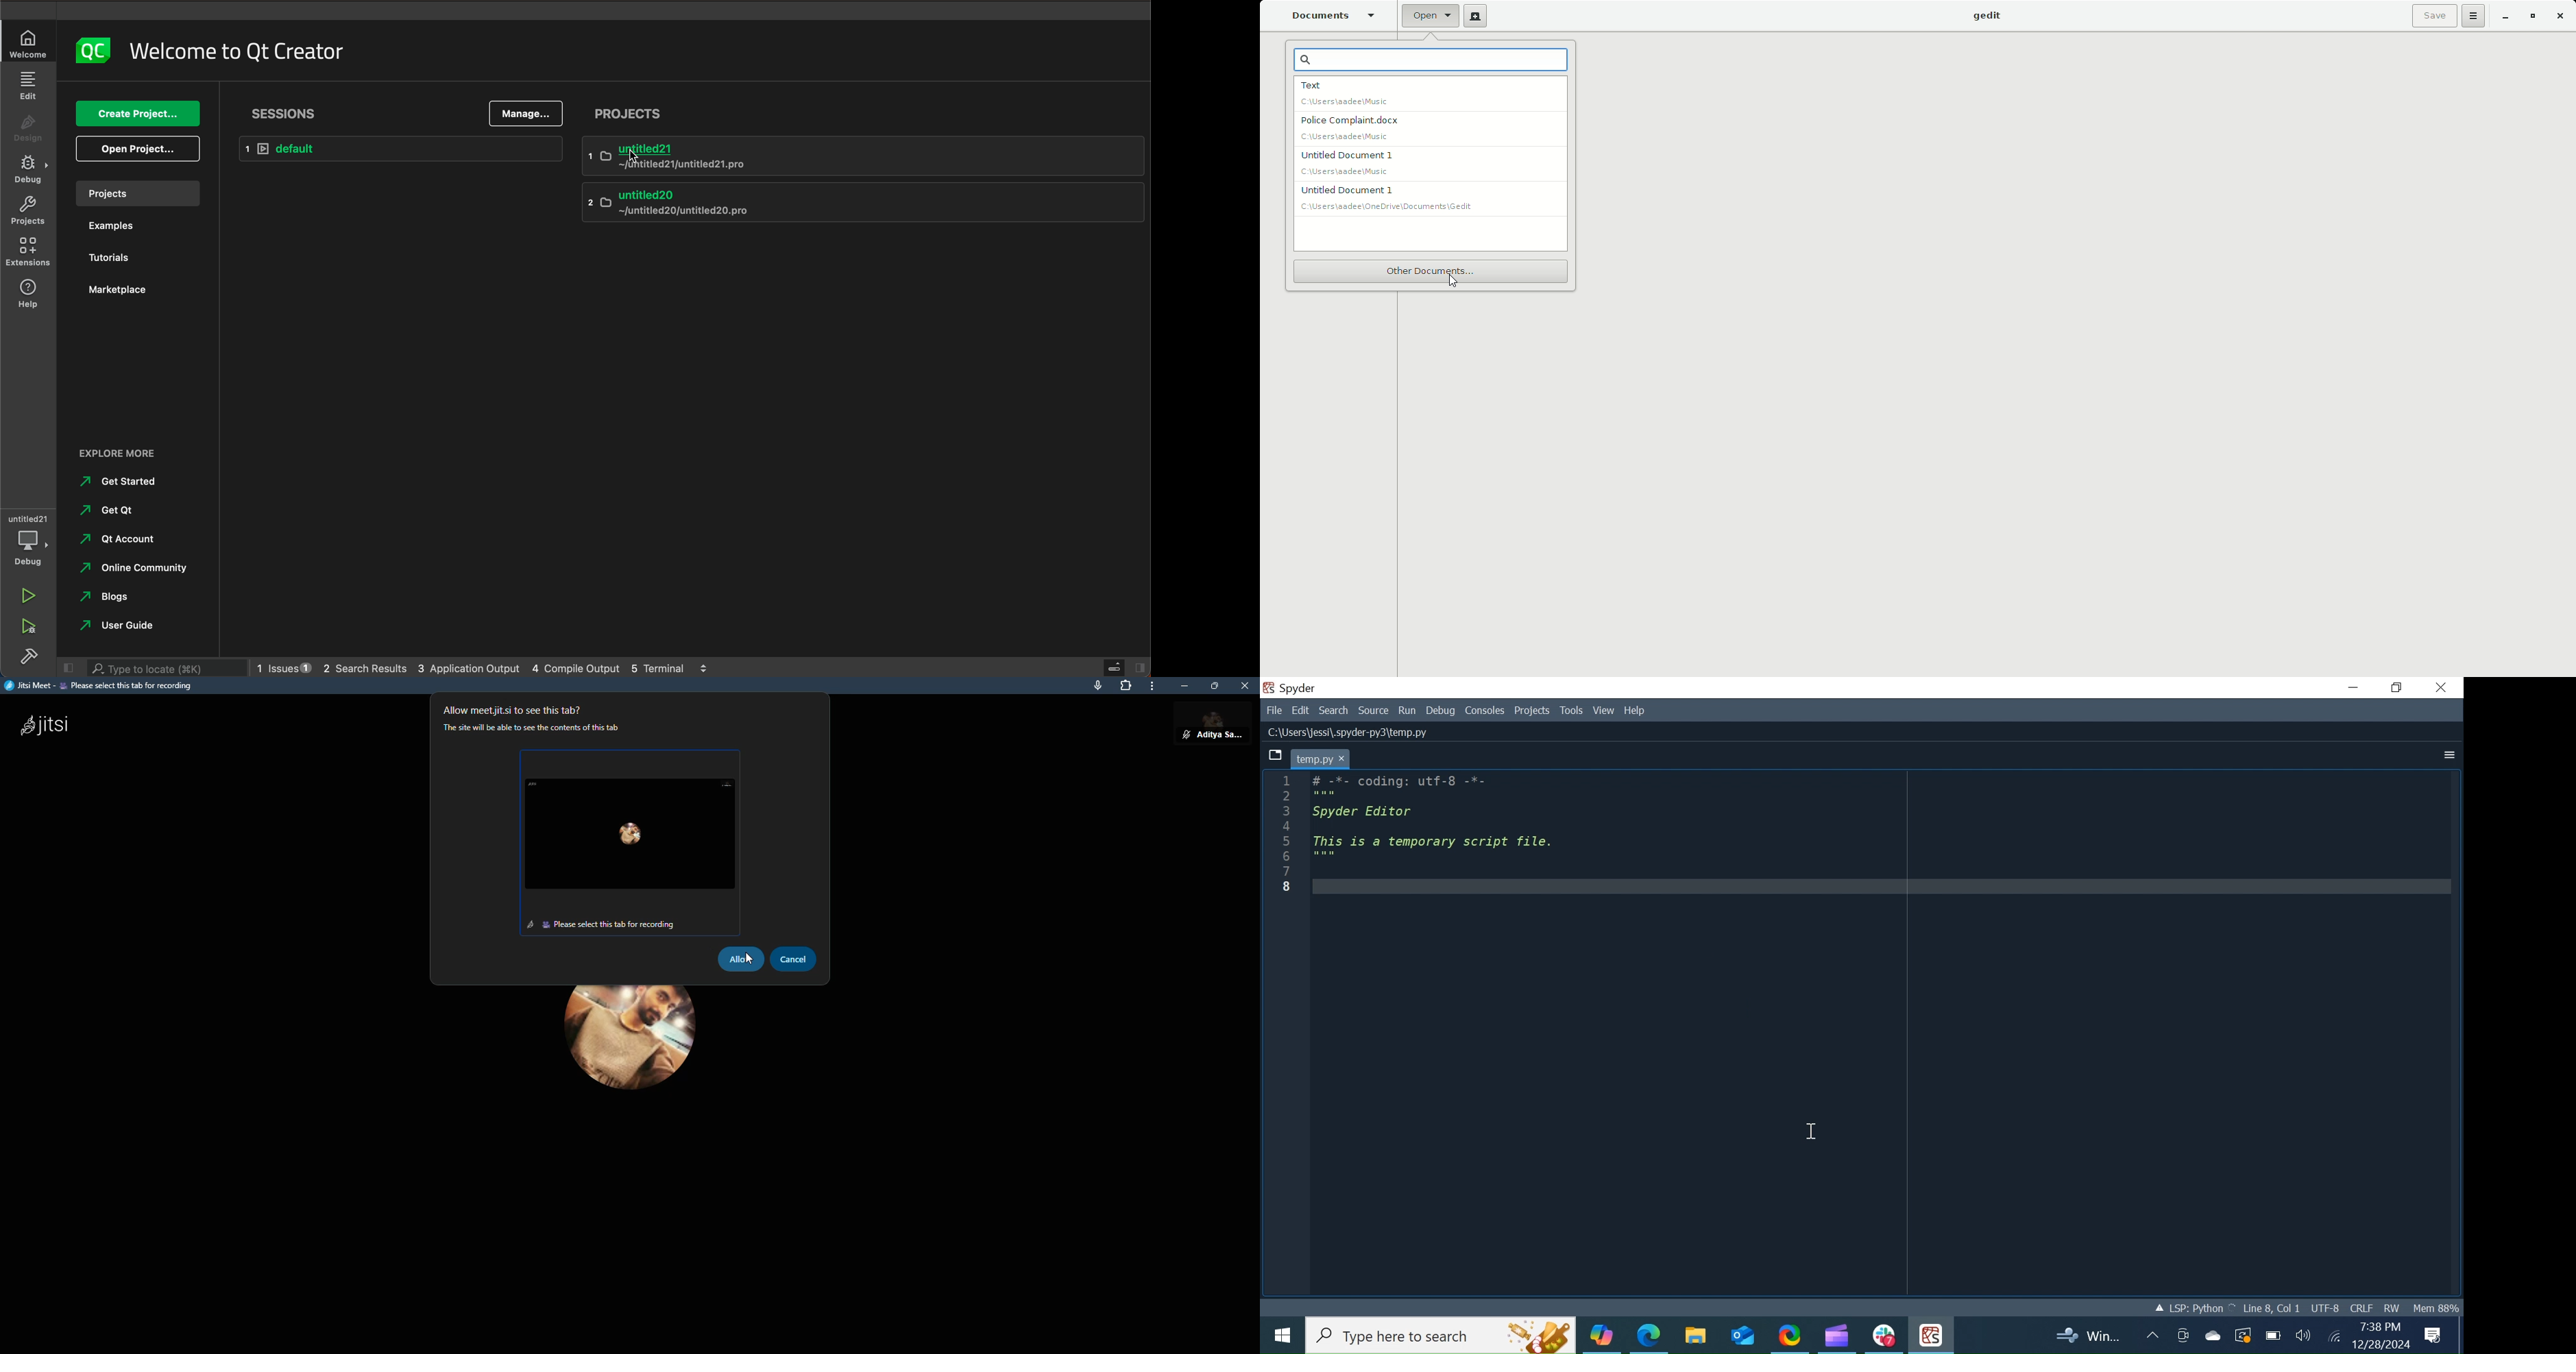 The width and height of the screenshot is (2576, 1372). I want to click on tutorials, so click(120, 256).